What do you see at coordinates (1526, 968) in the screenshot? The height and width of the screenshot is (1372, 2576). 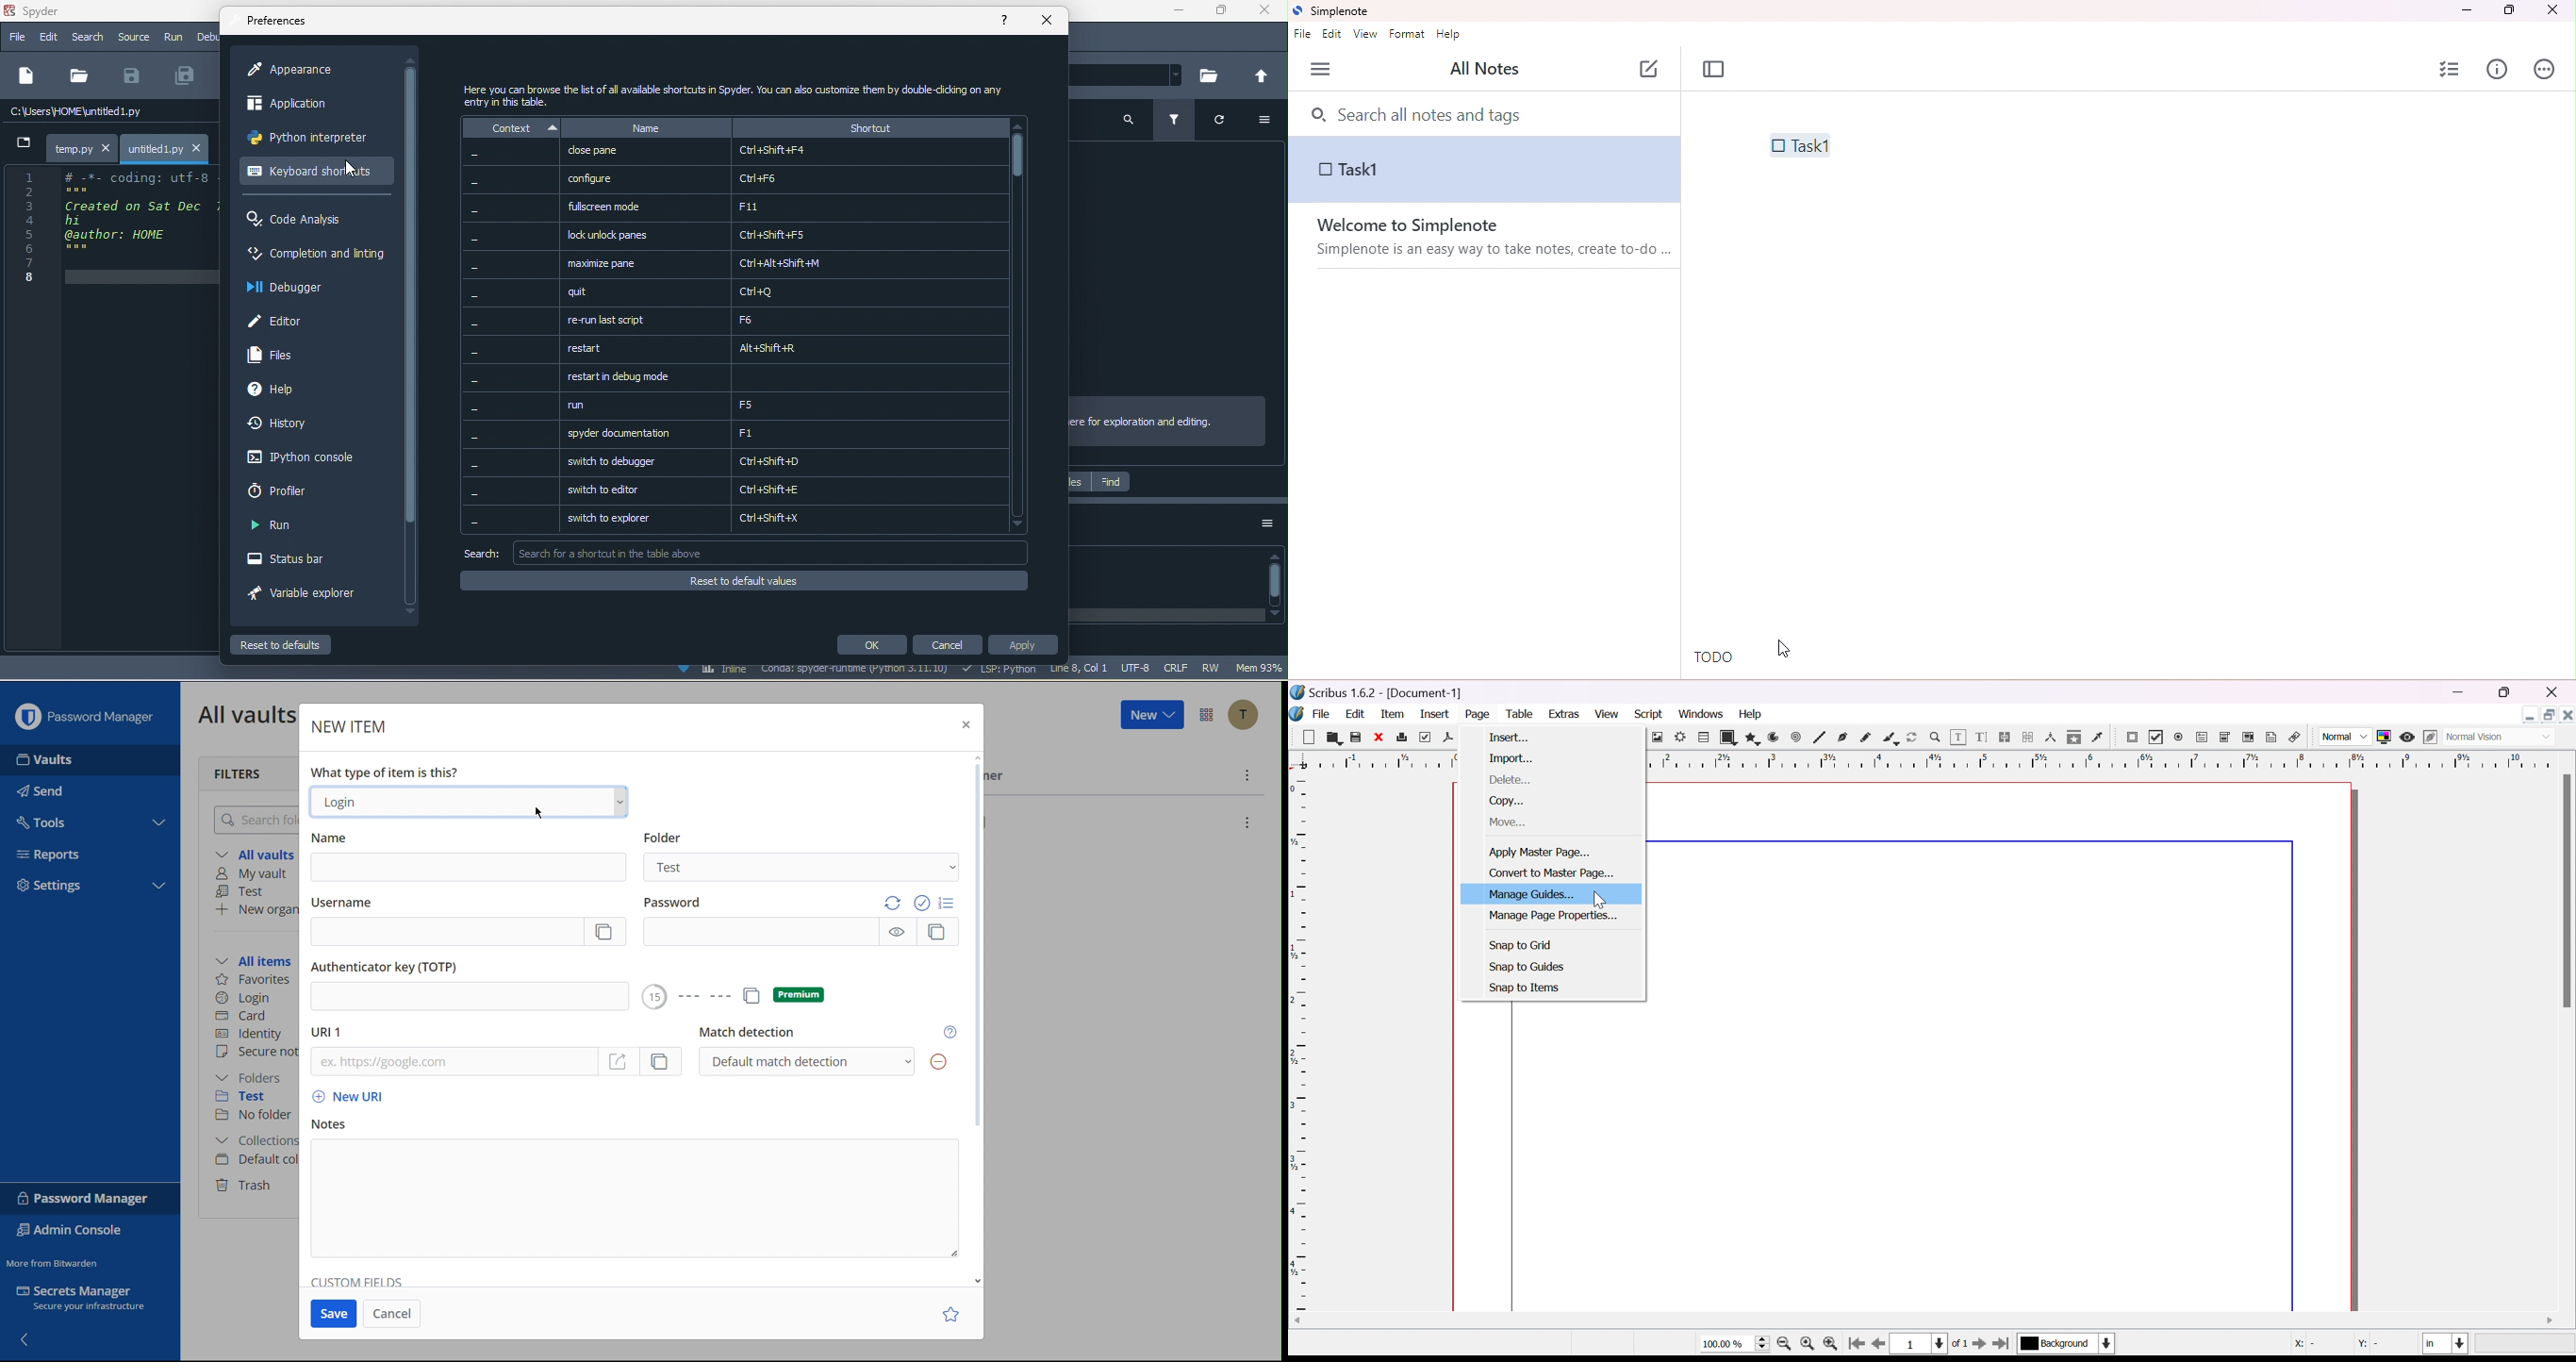 I see `snap to guides` at bounding box center [1526, 968].